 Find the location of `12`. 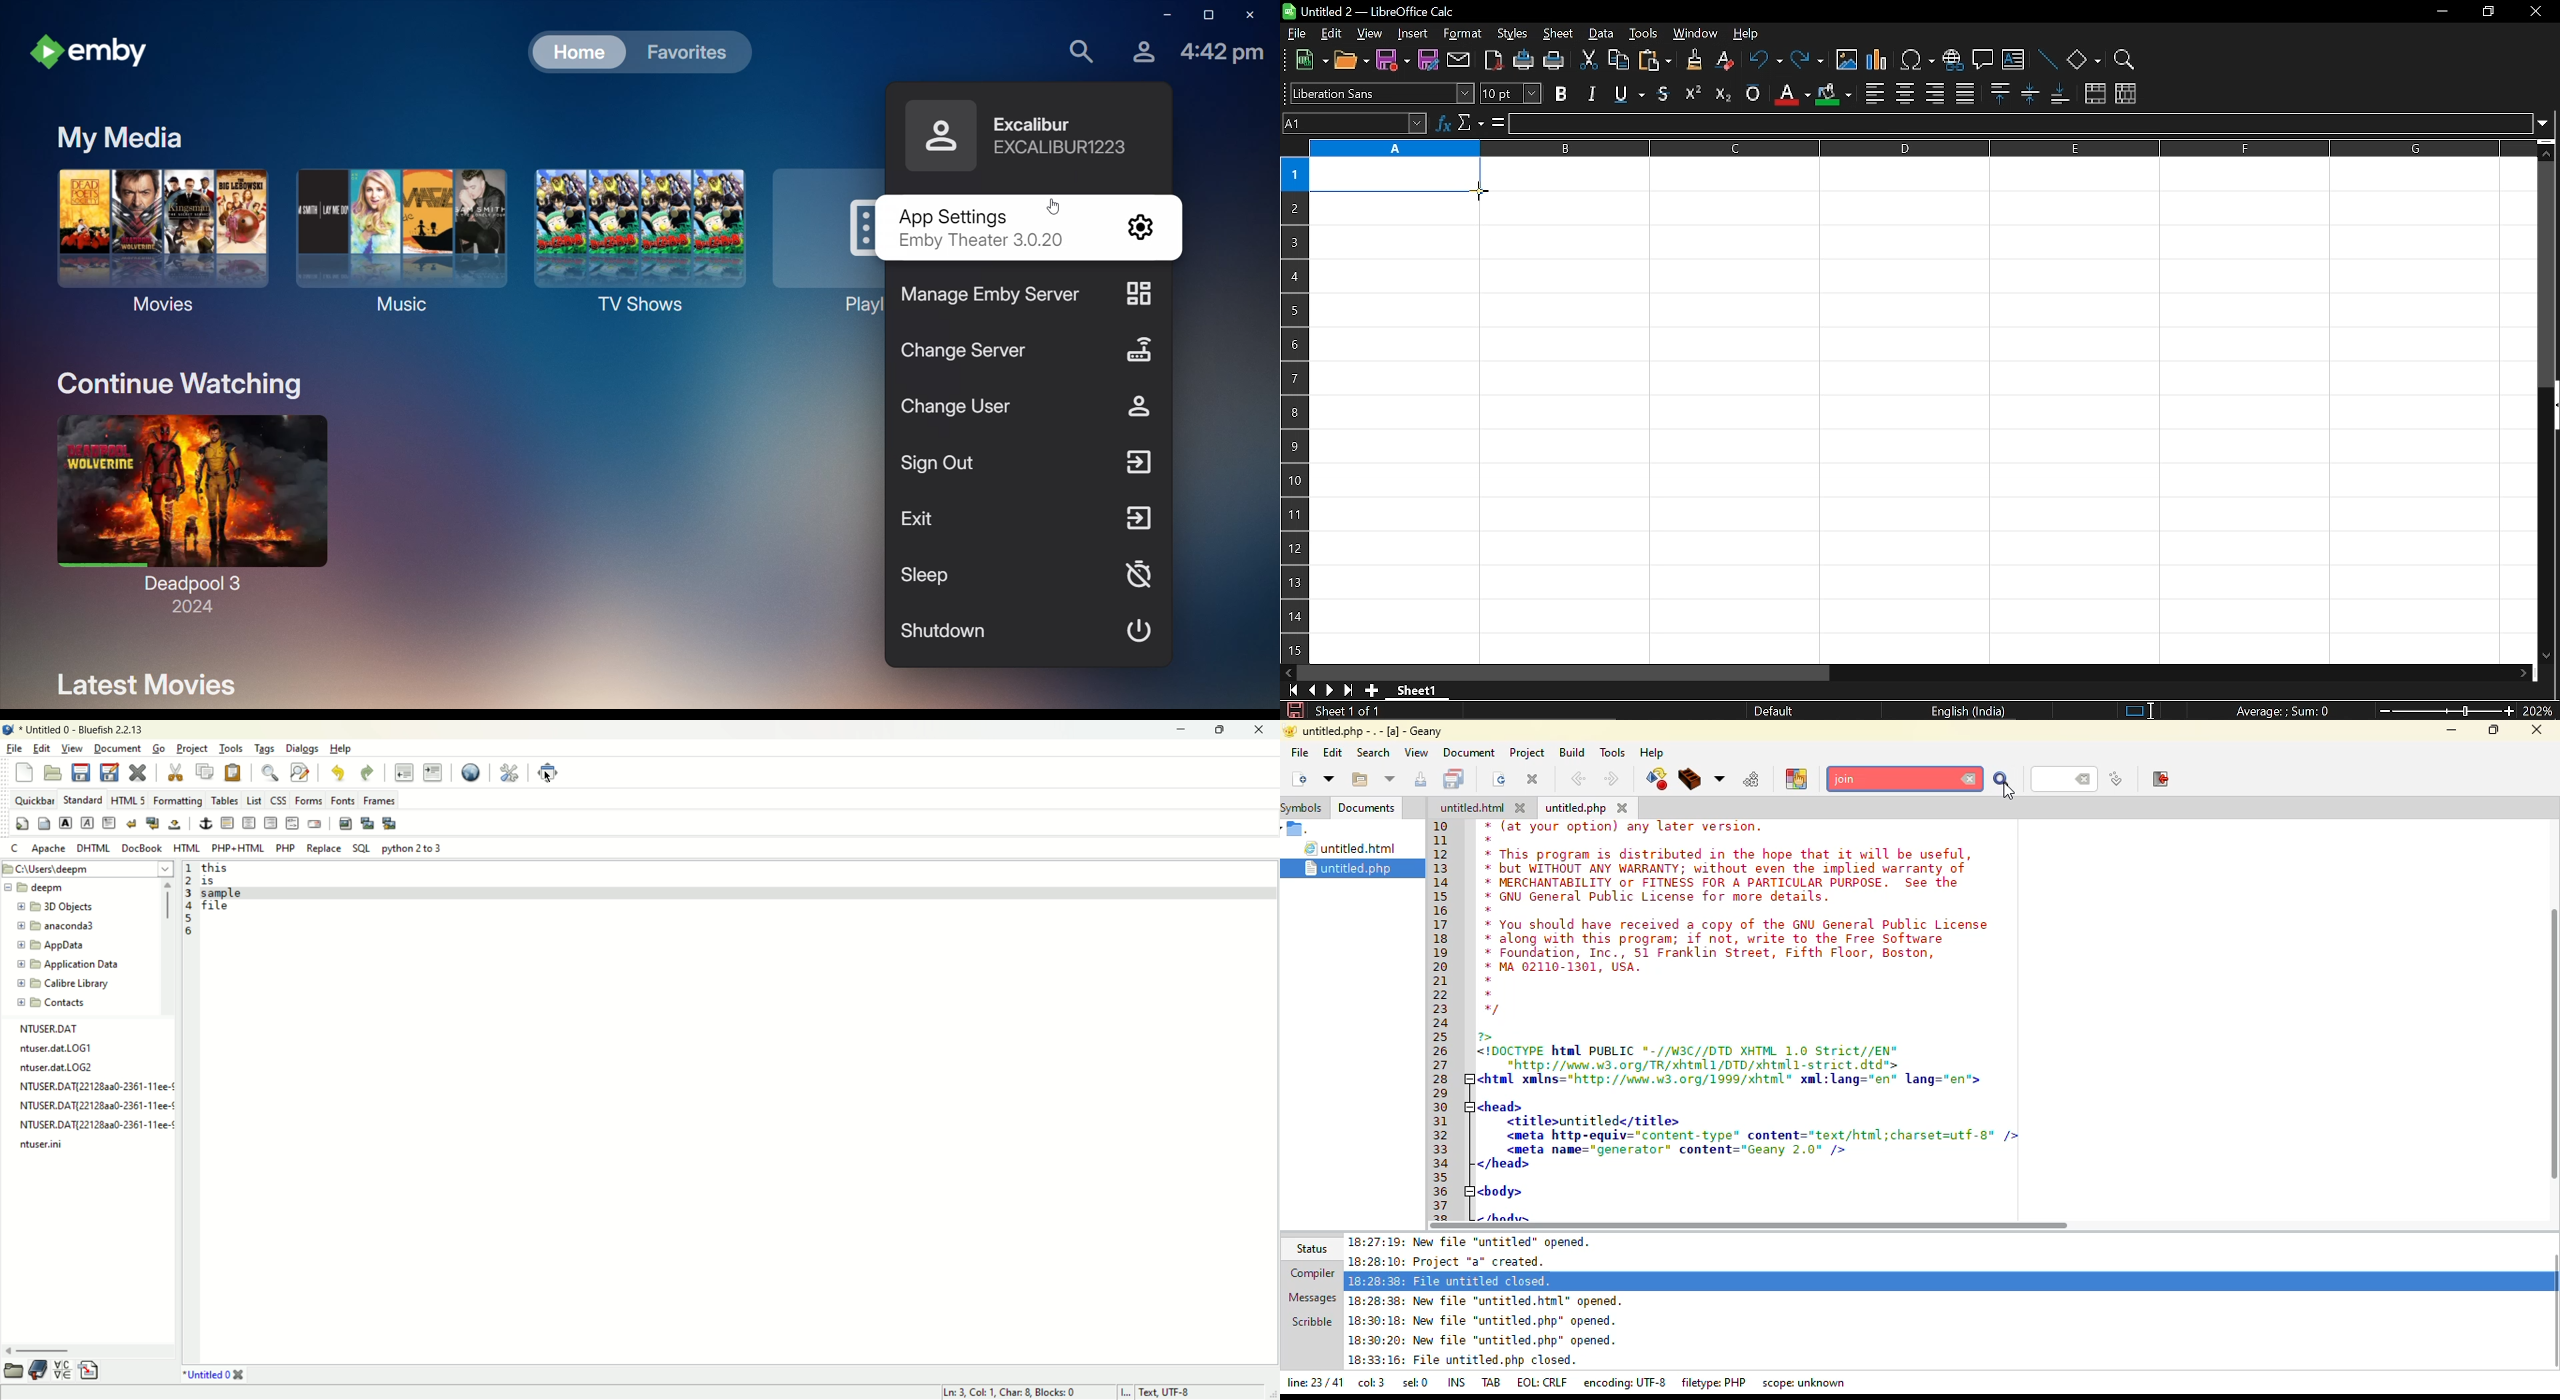

12 is located at coordinates (1440, 854).